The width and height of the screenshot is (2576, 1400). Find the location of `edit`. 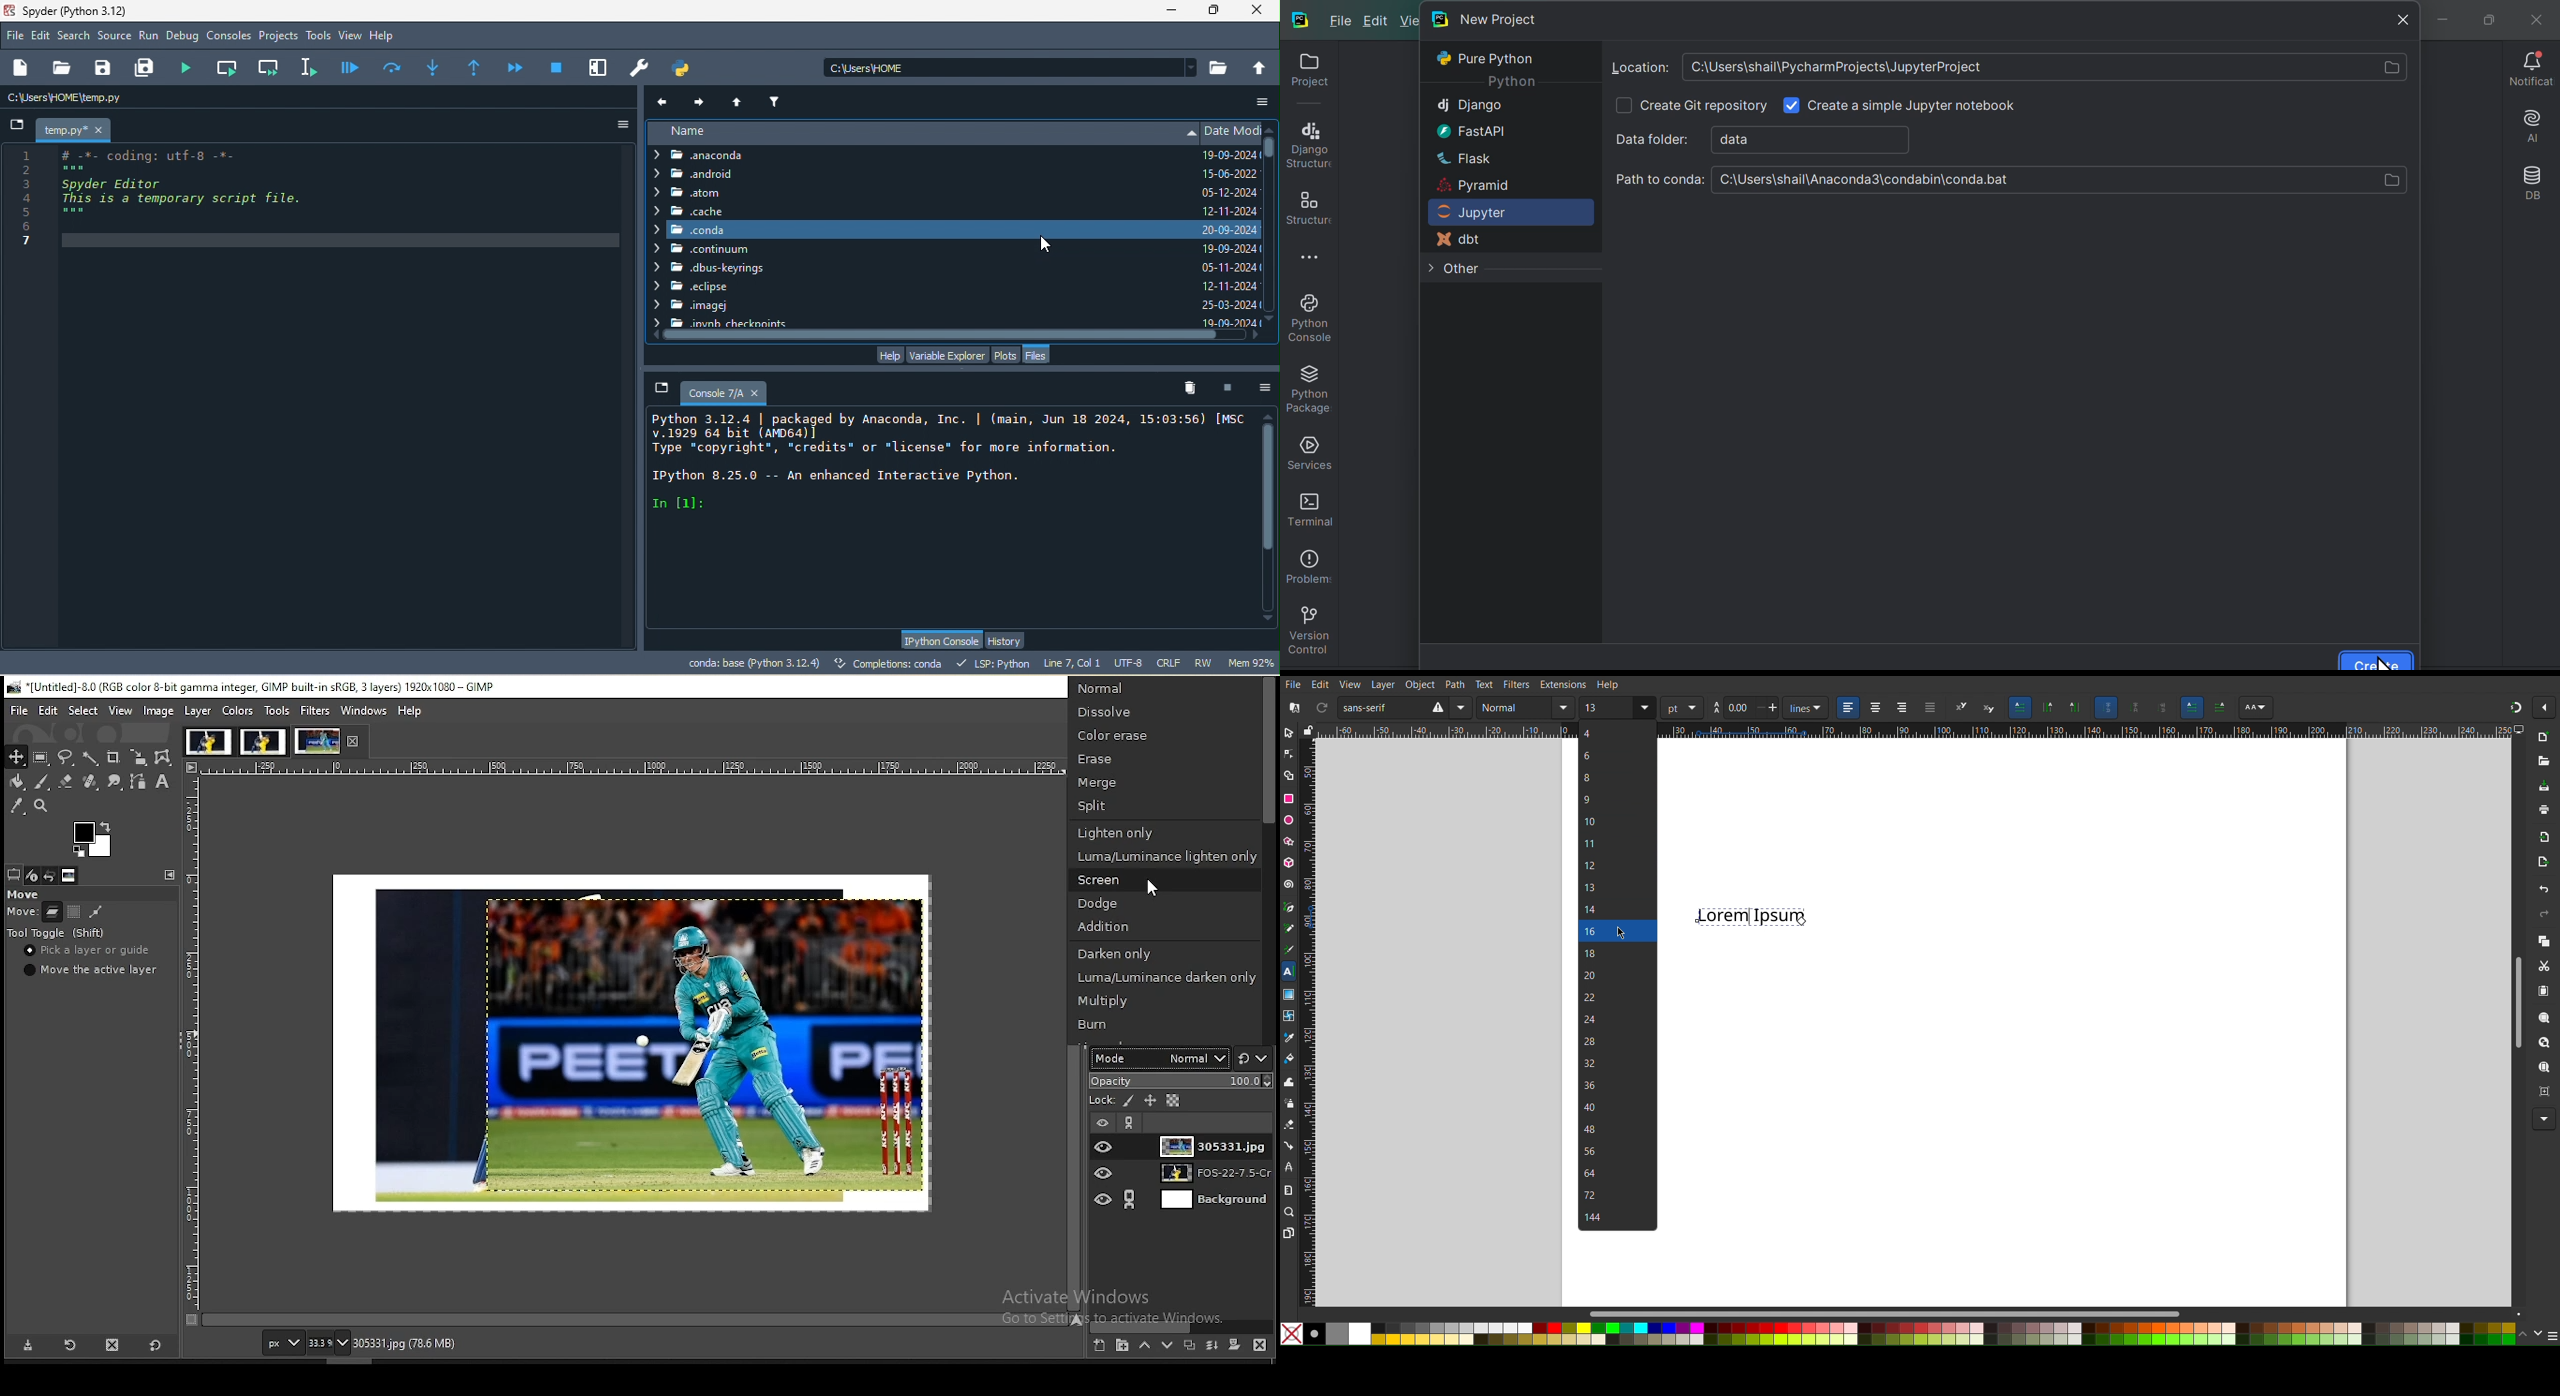

edit is located at coordinates (42, 37).